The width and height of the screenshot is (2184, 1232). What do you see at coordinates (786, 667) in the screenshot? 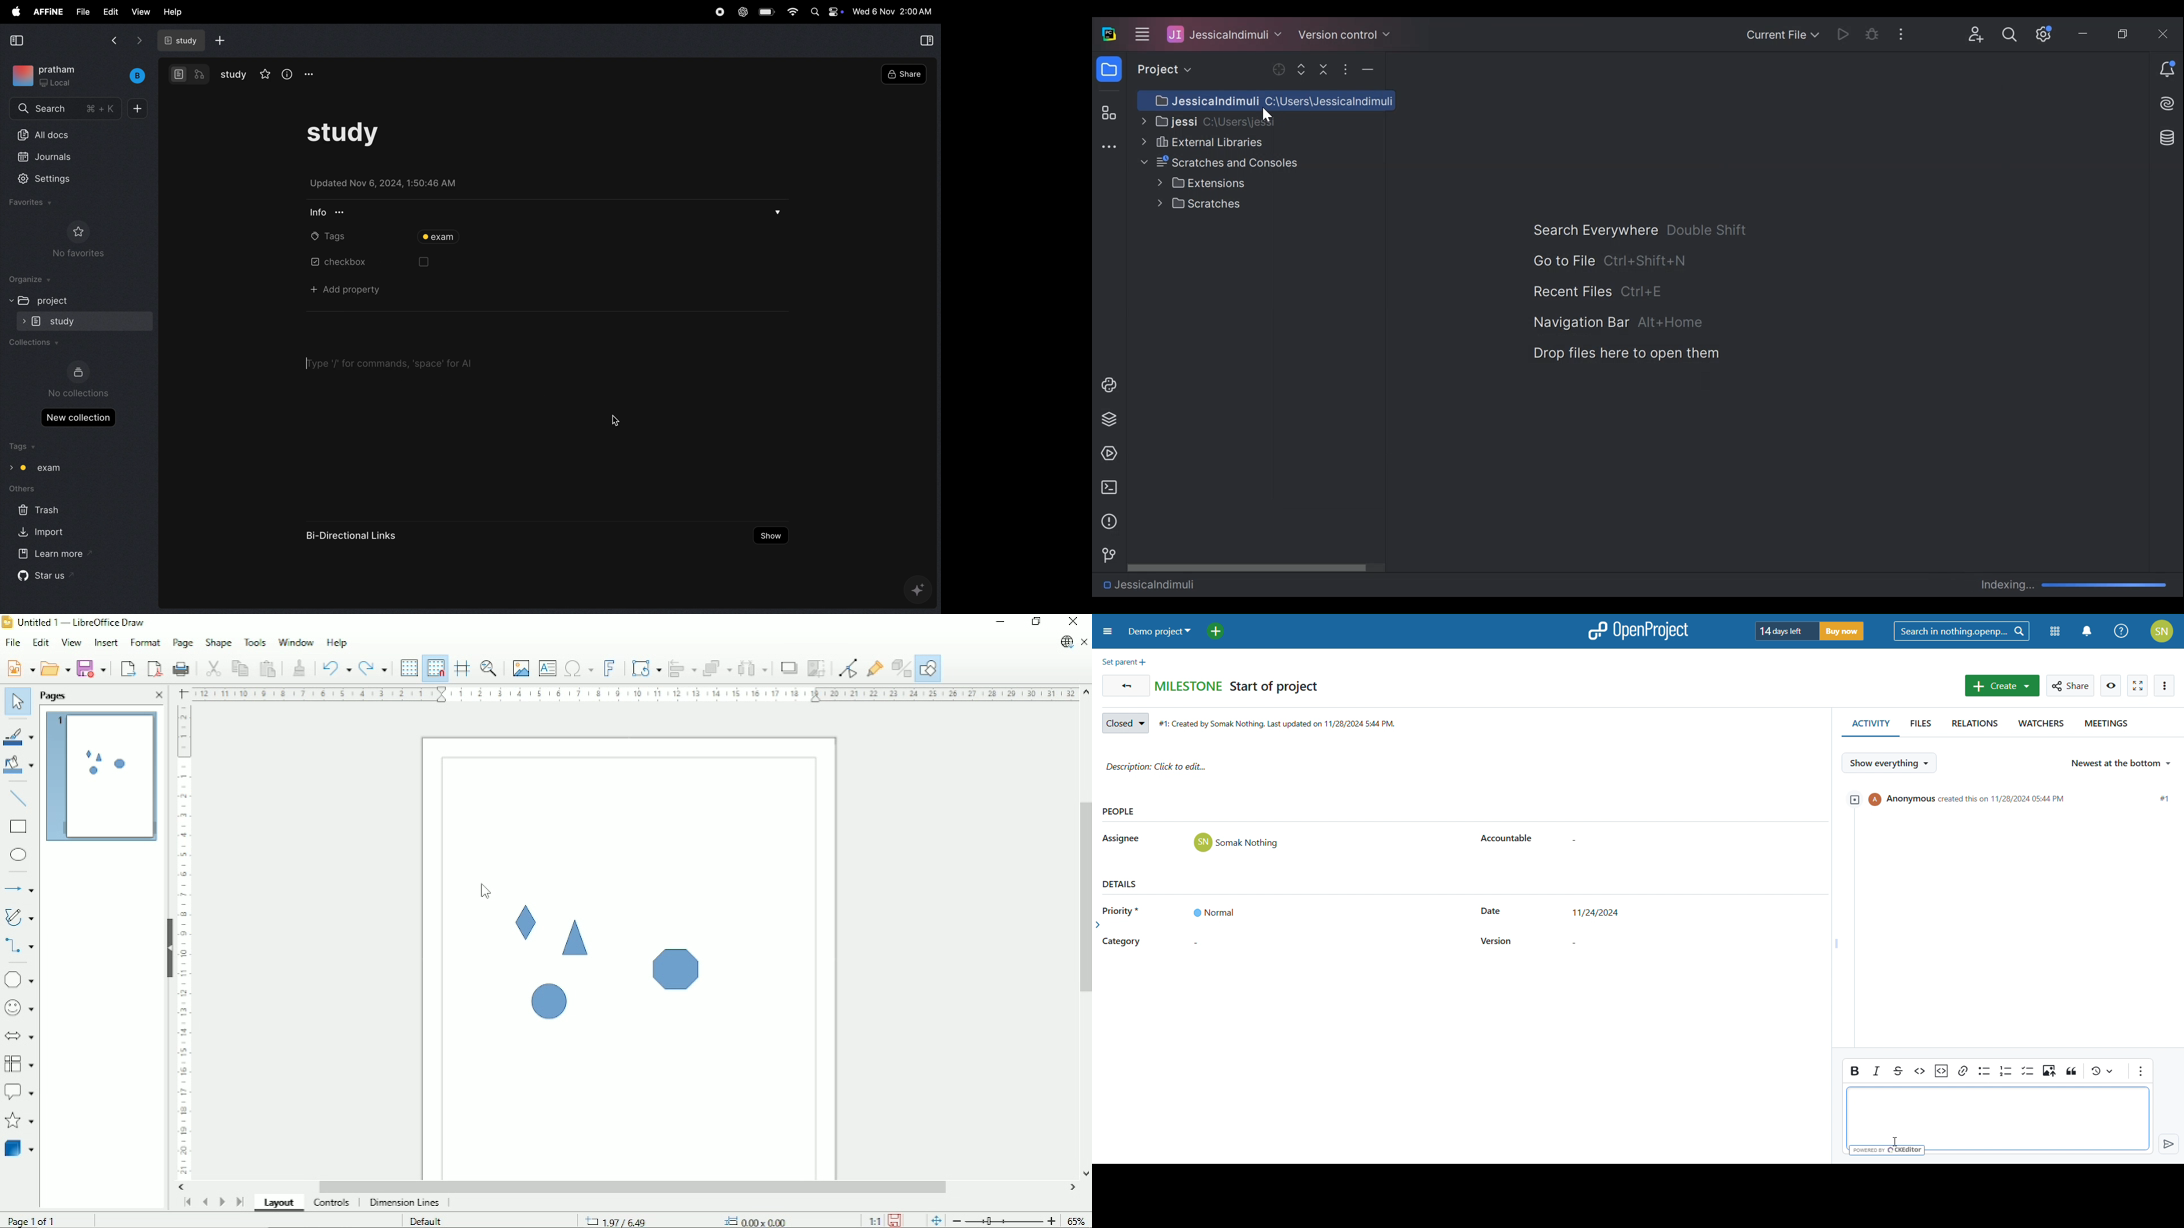
I see `Shadow` at bounding box center [786, 667].